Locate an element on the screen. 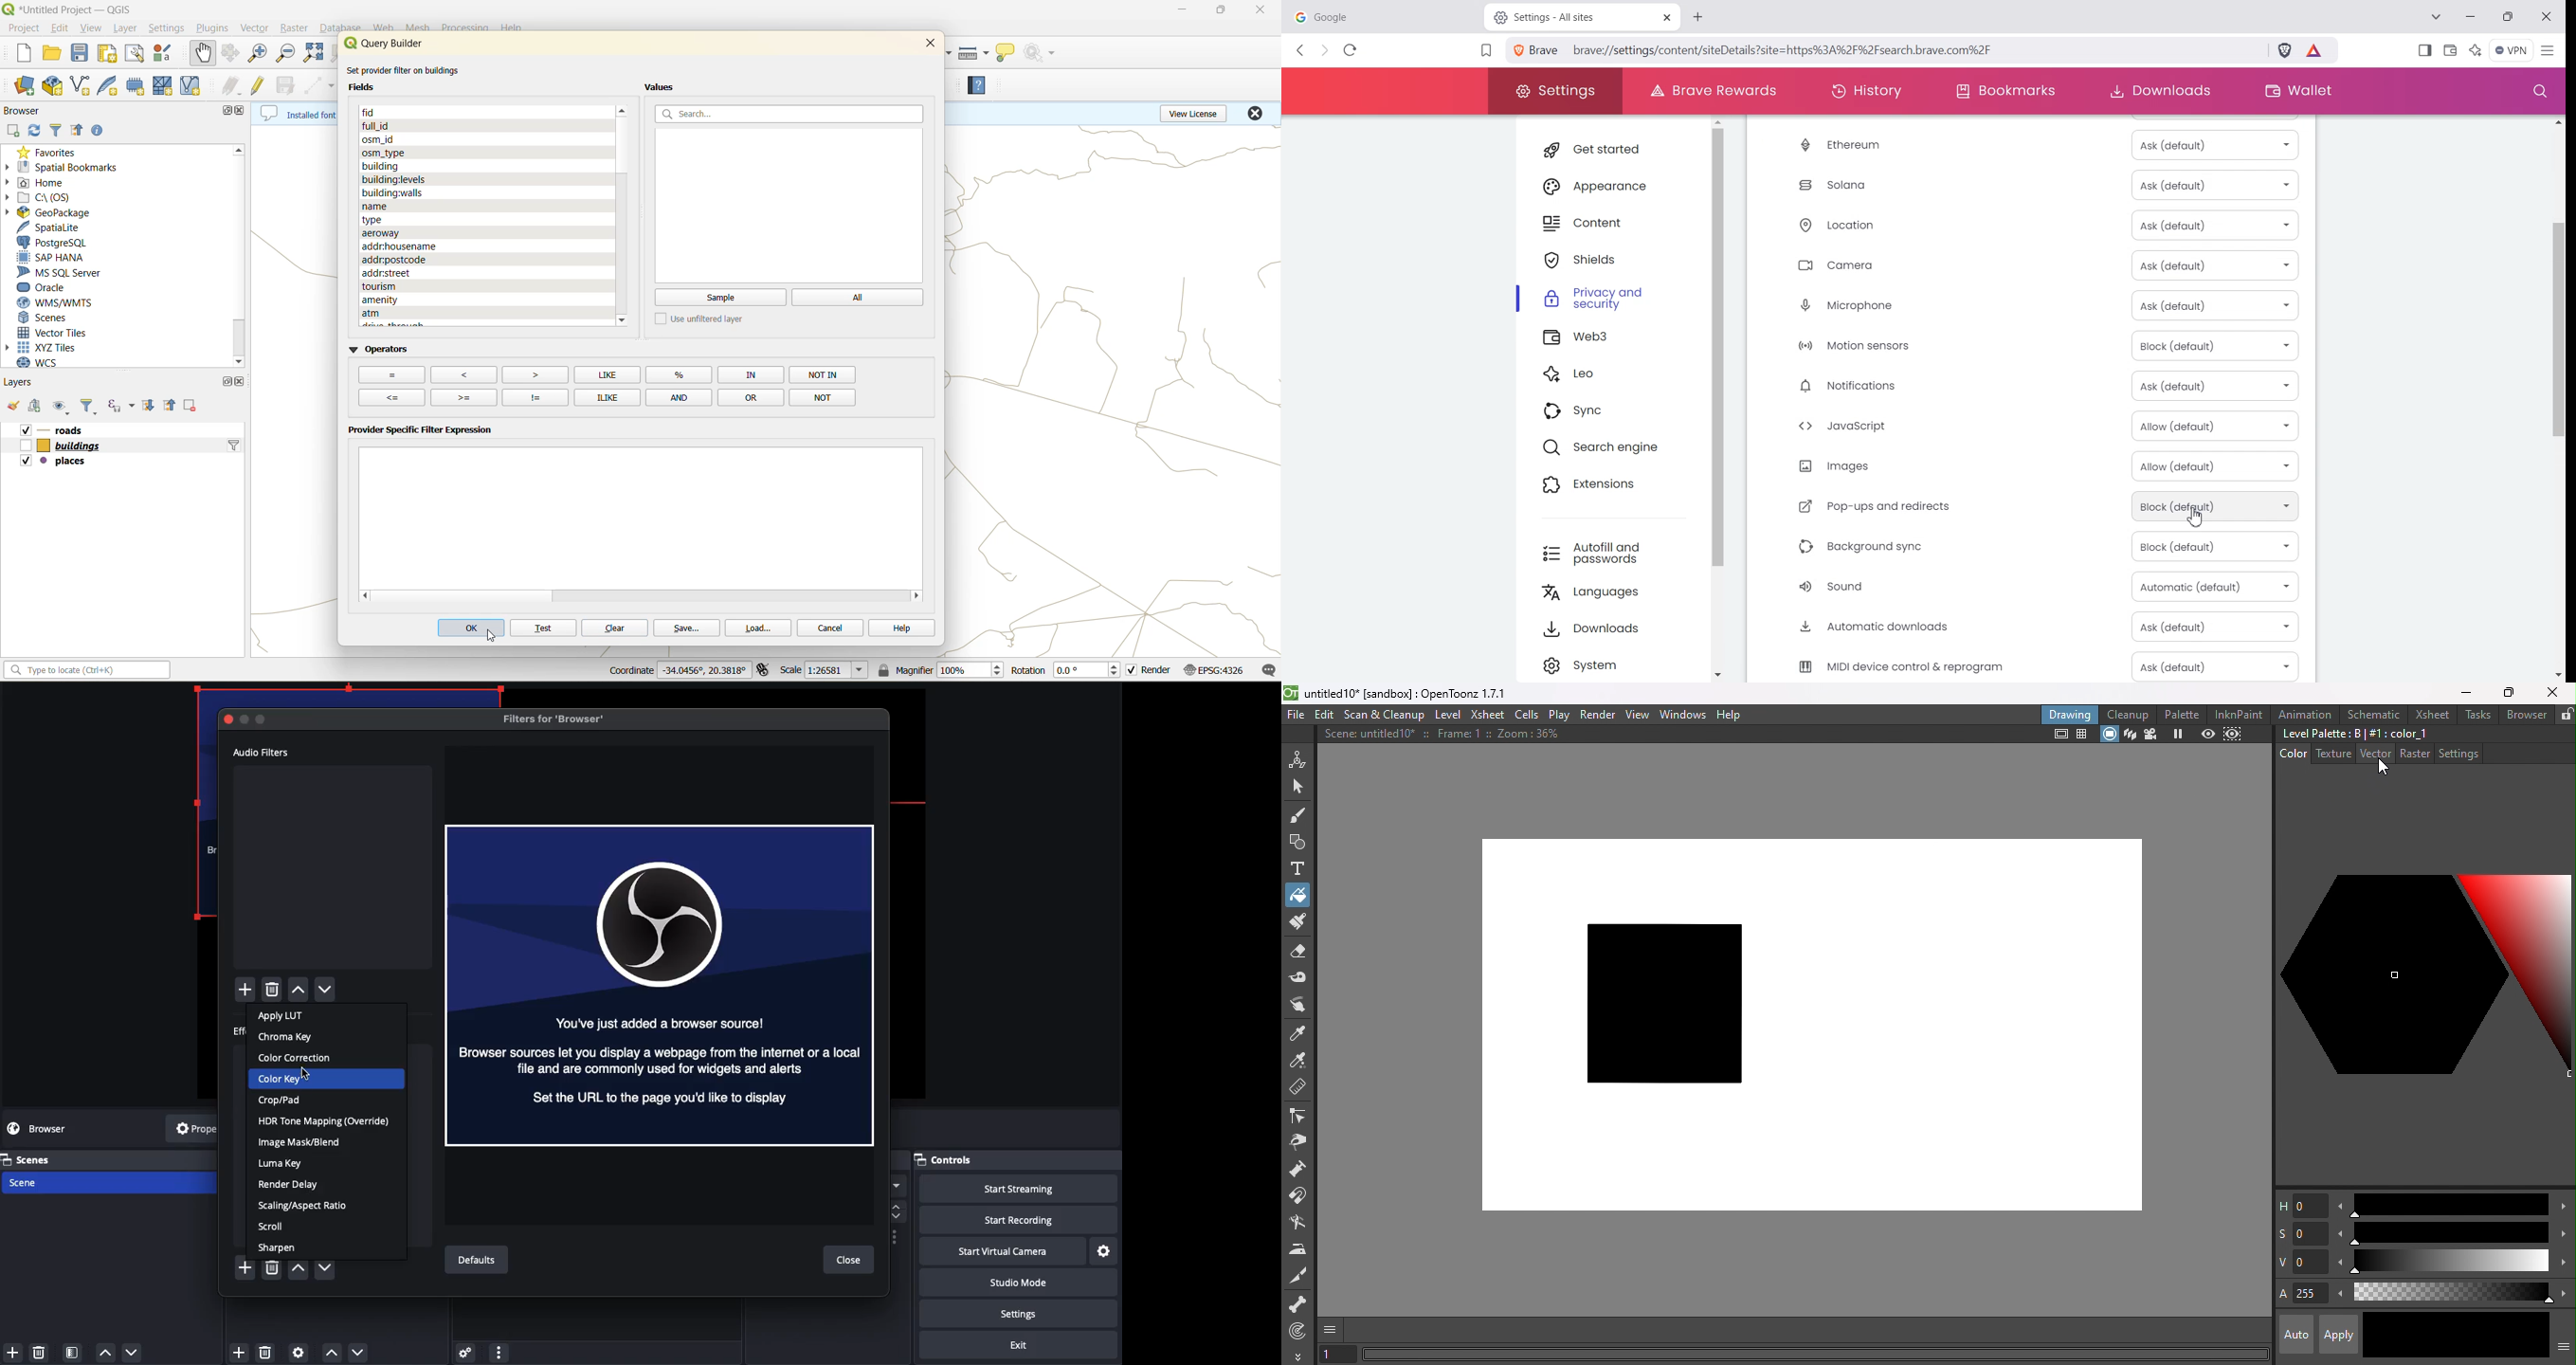 Image resolution: width=2576 pixels, height=1372 pixels. Scene is located at coordinates (32, 1181).